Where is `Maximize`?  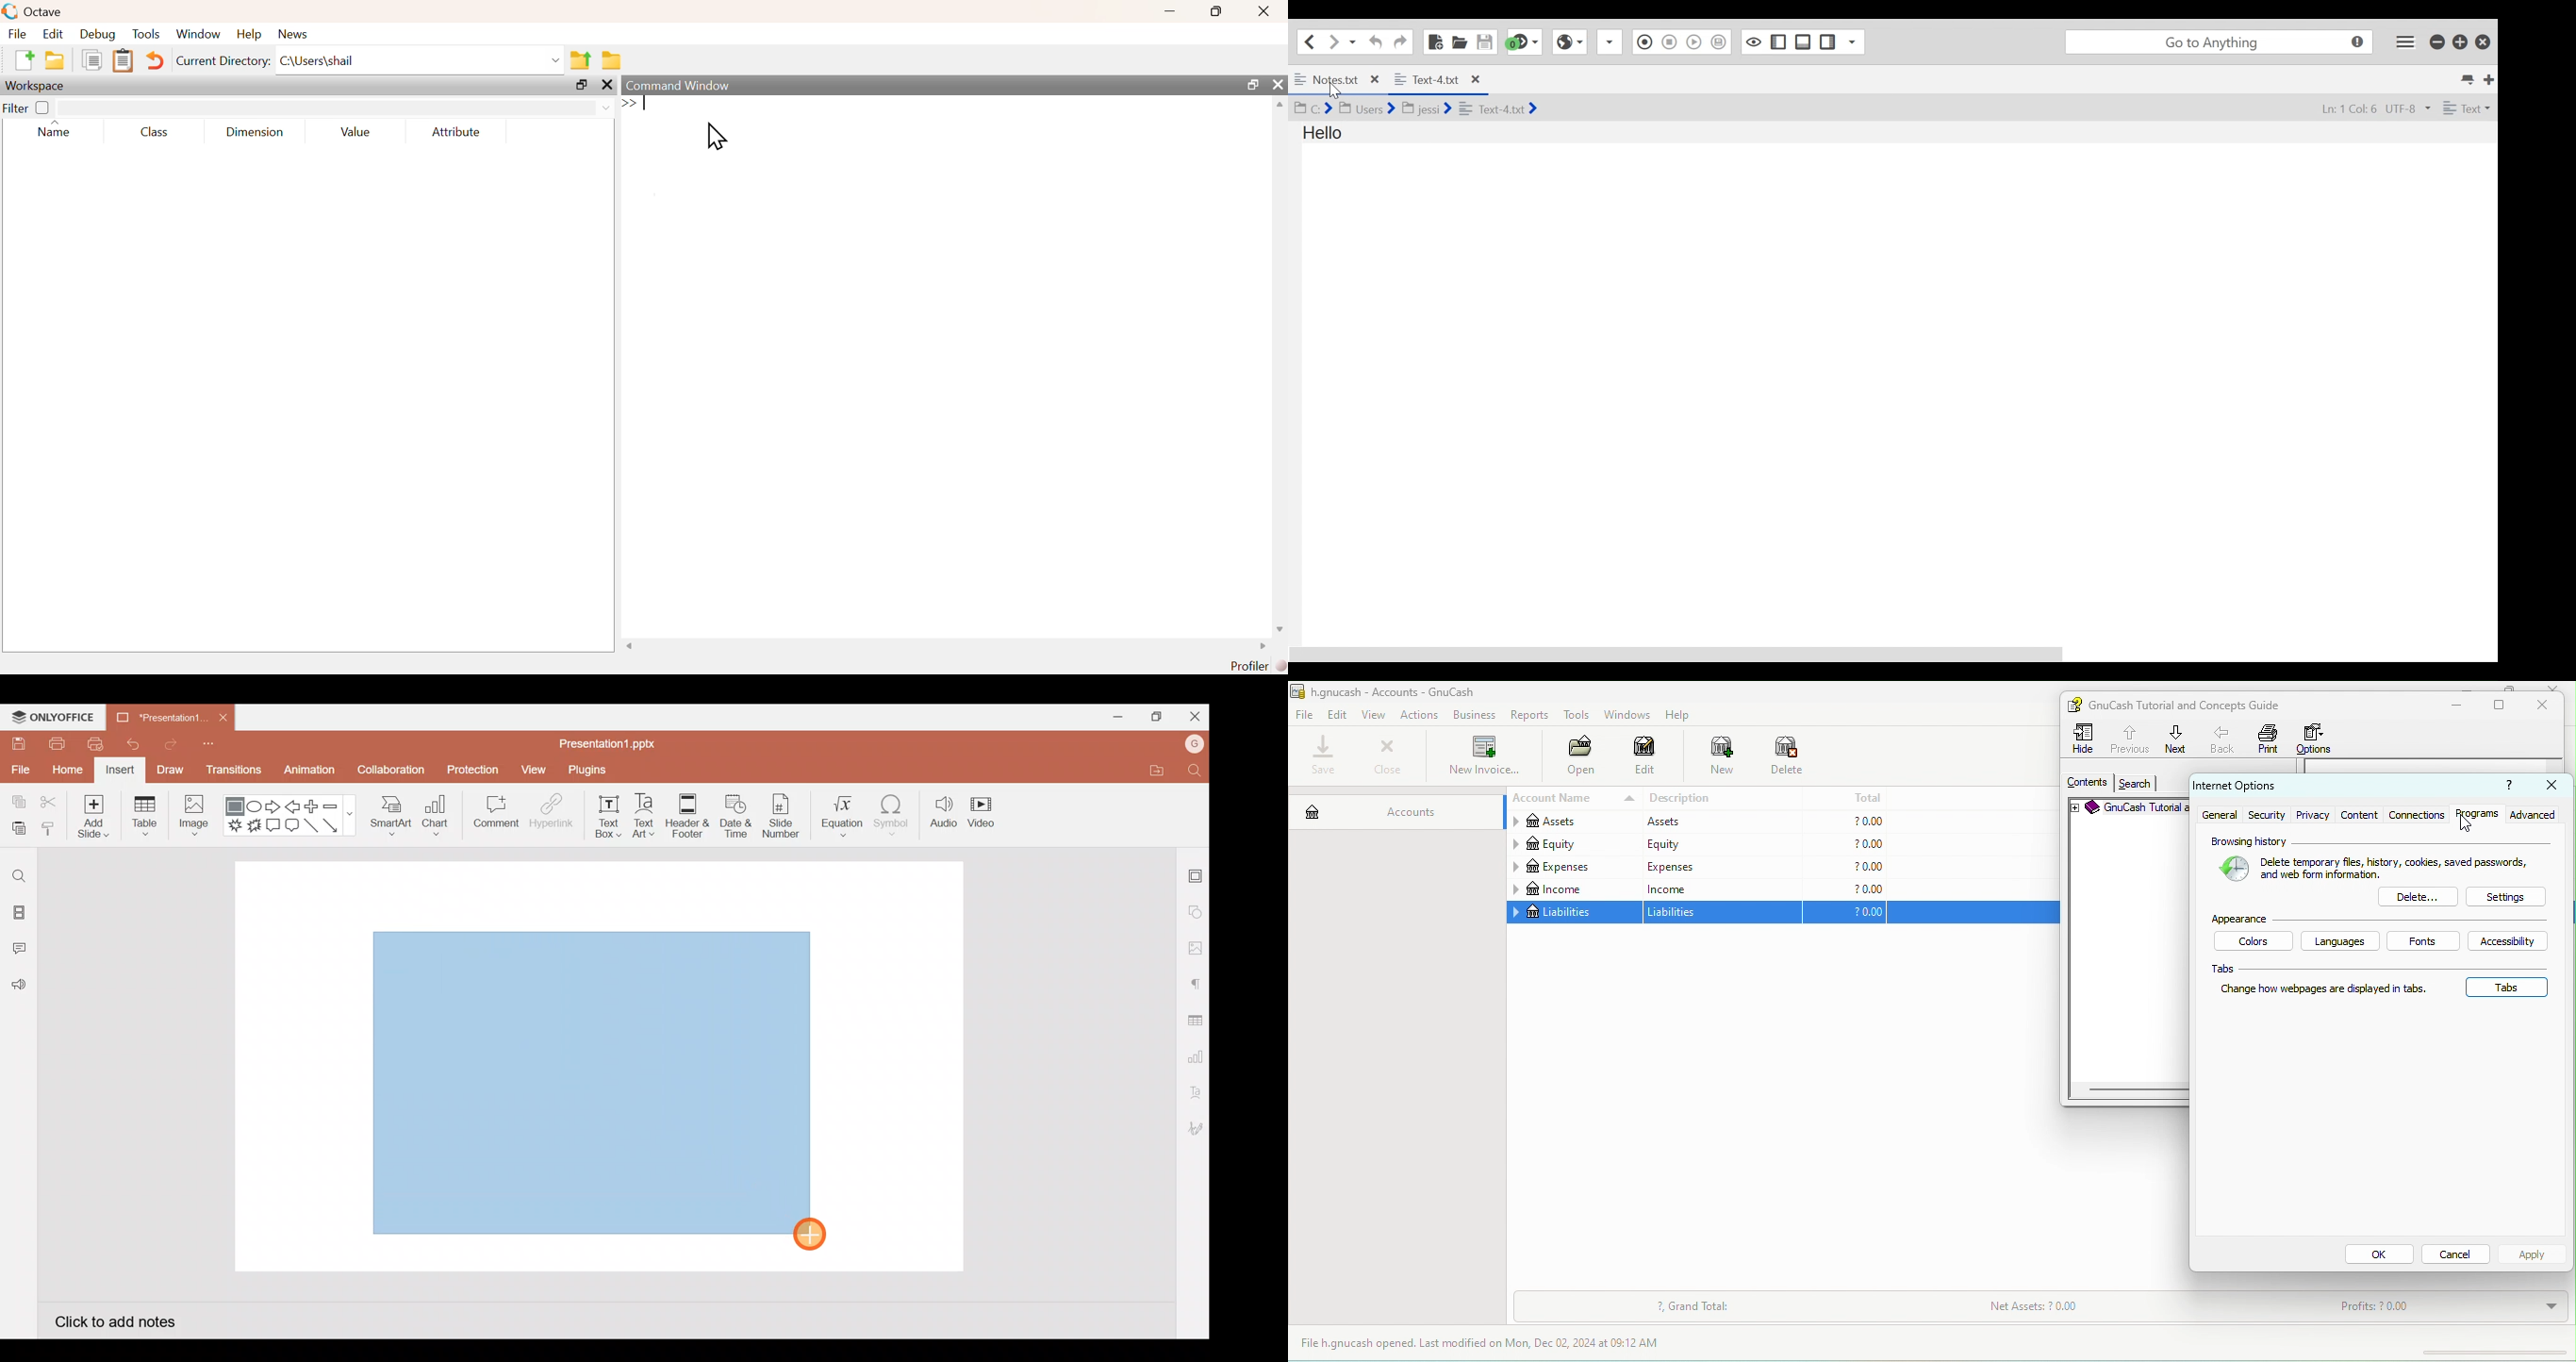
Maximize is located at coordinates (1154, 717).